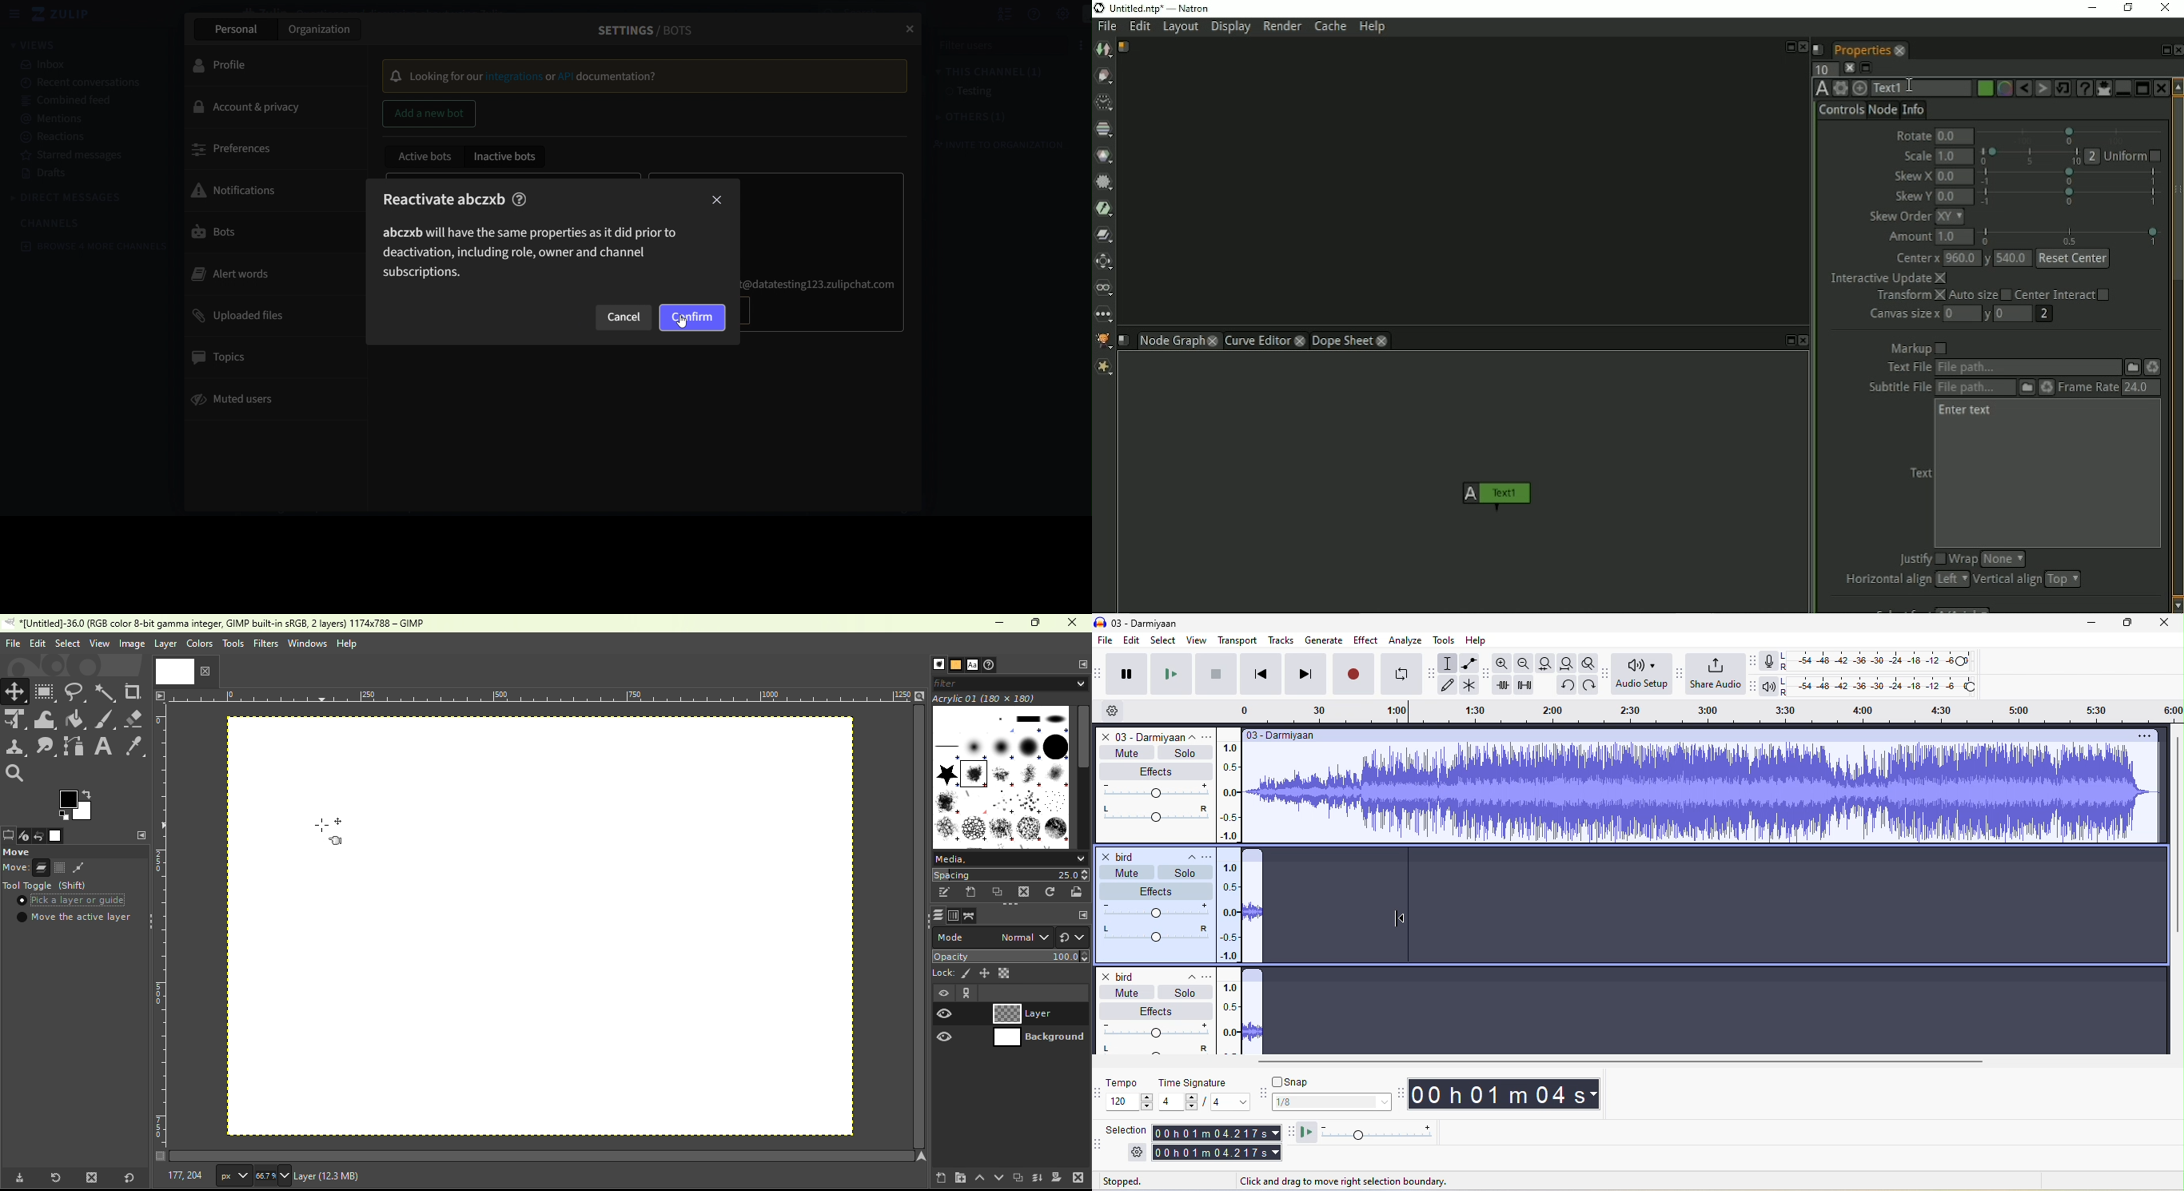  What do you see at coordinates (1154, 1030) in the screenshot?
I see `volume` at bounding box center [1154, 1030].